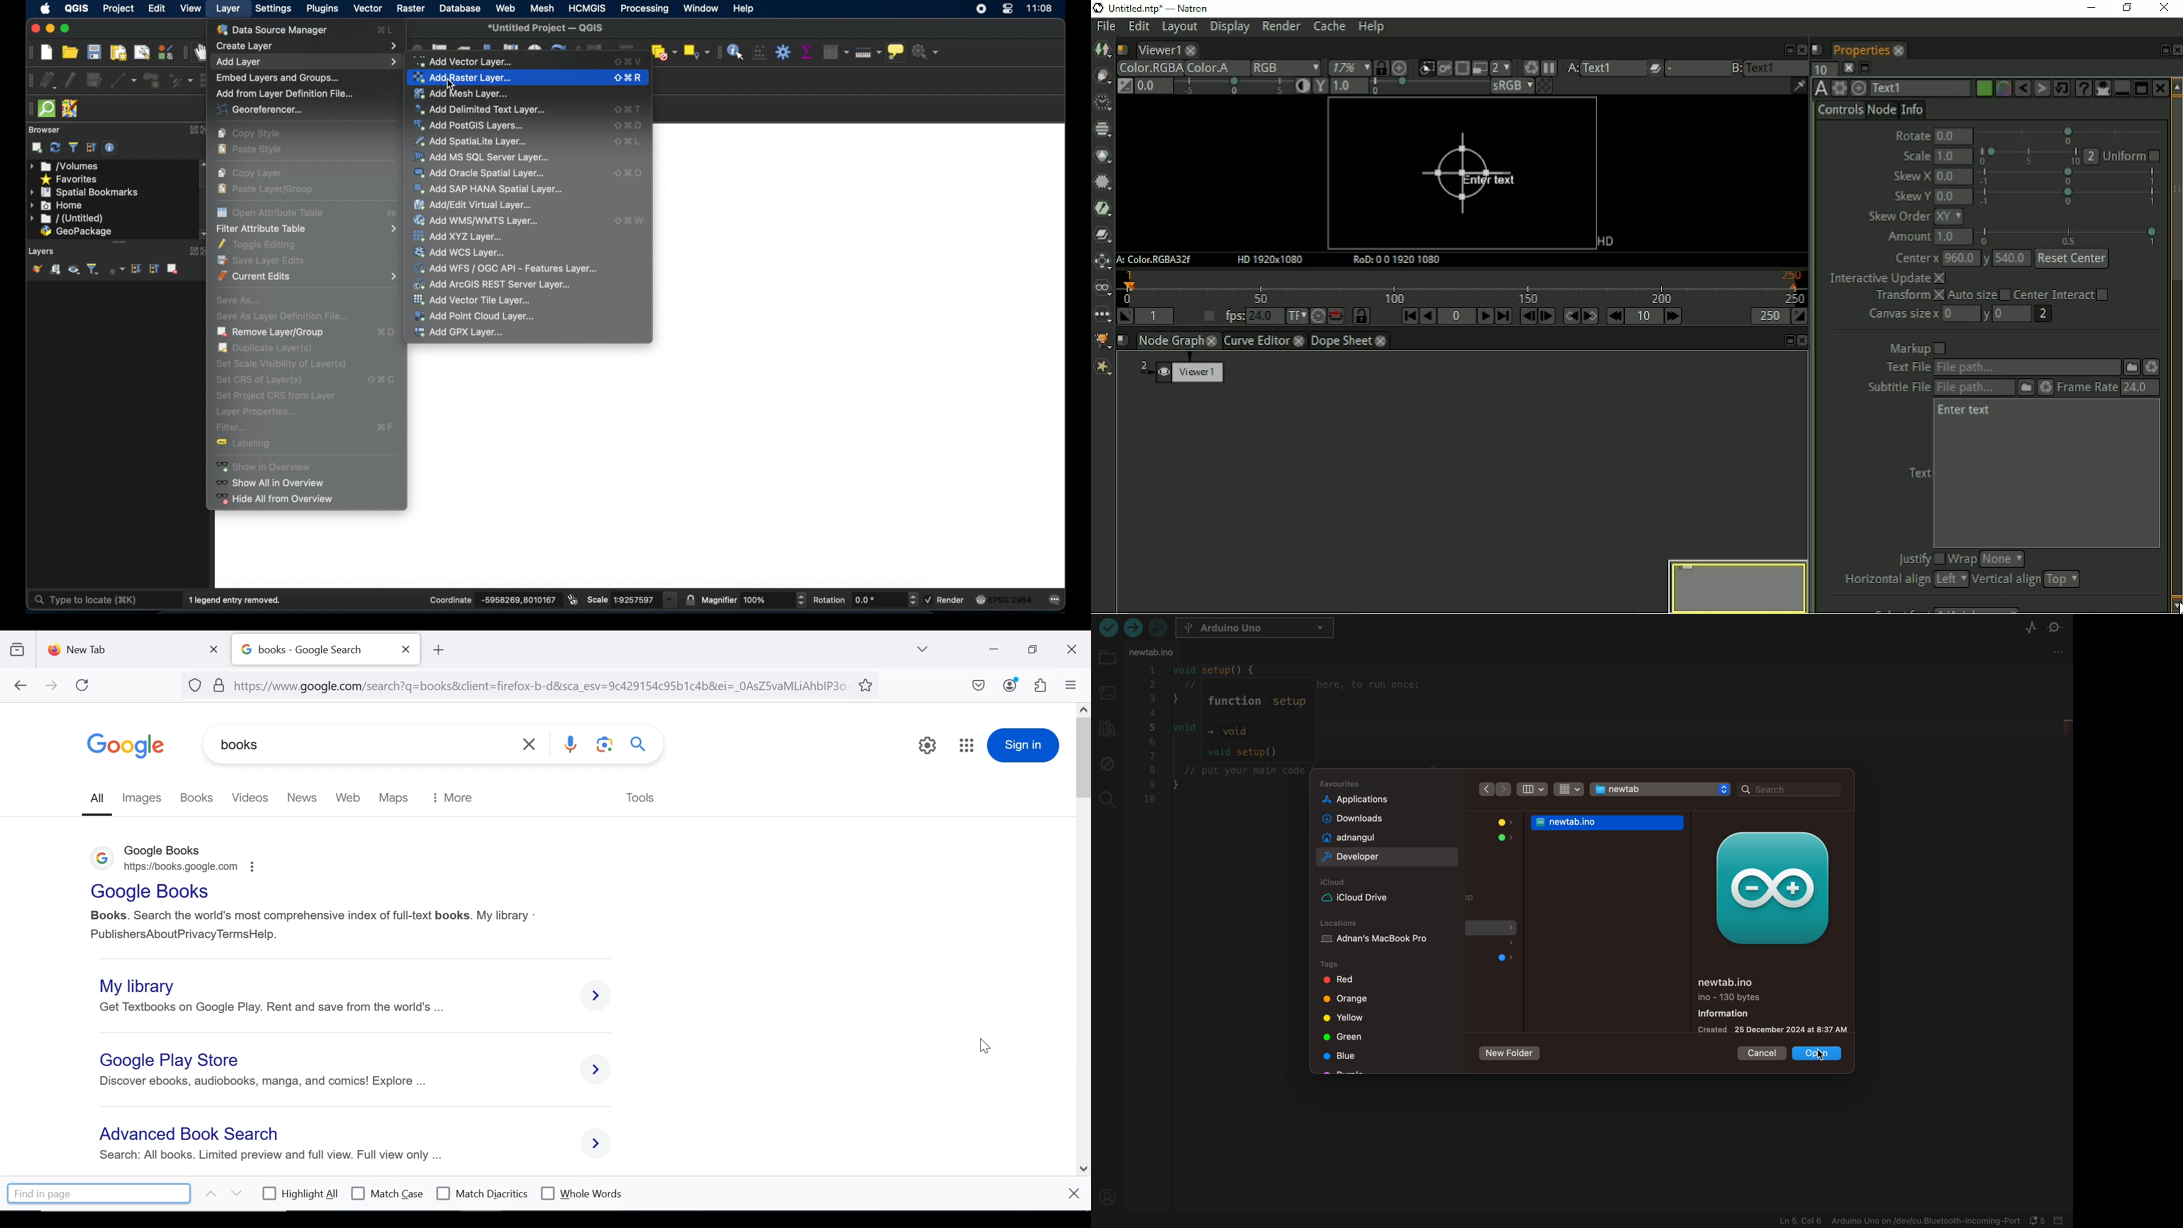 This screenshot has width=2184, height=1232. I want to click on minimize, so click(993, 648).